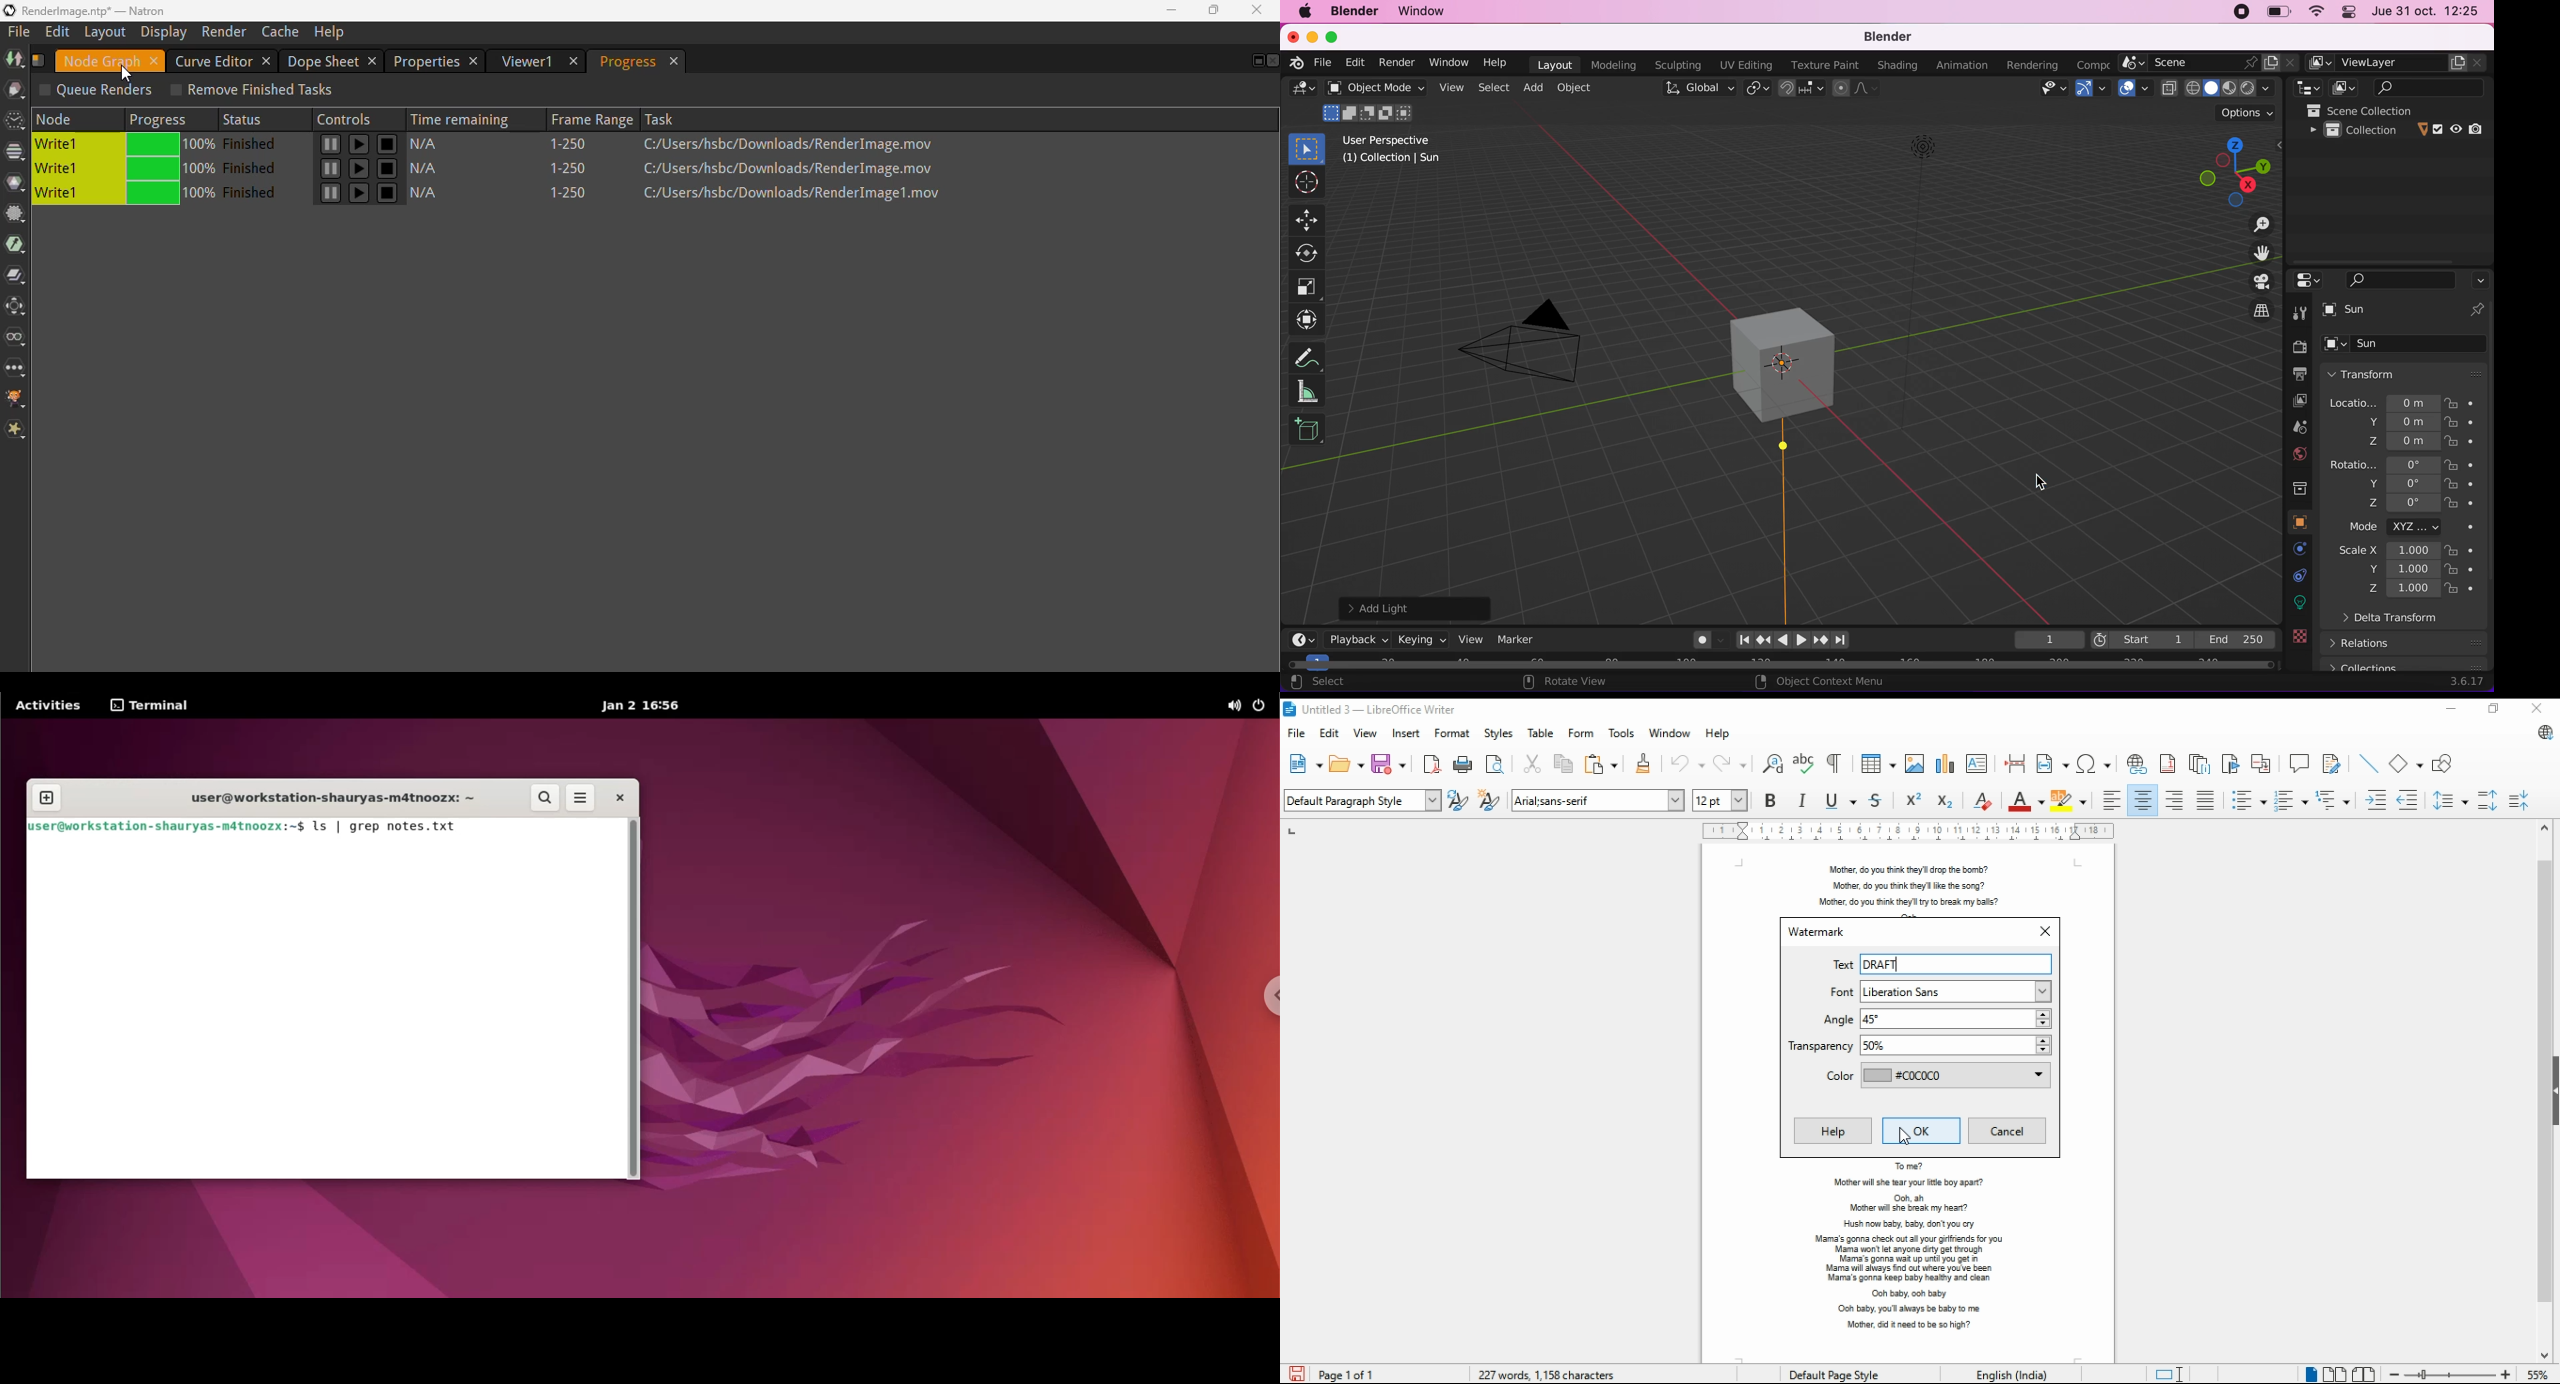  I want to click on Jan 2 16:56, so click(642, 709).